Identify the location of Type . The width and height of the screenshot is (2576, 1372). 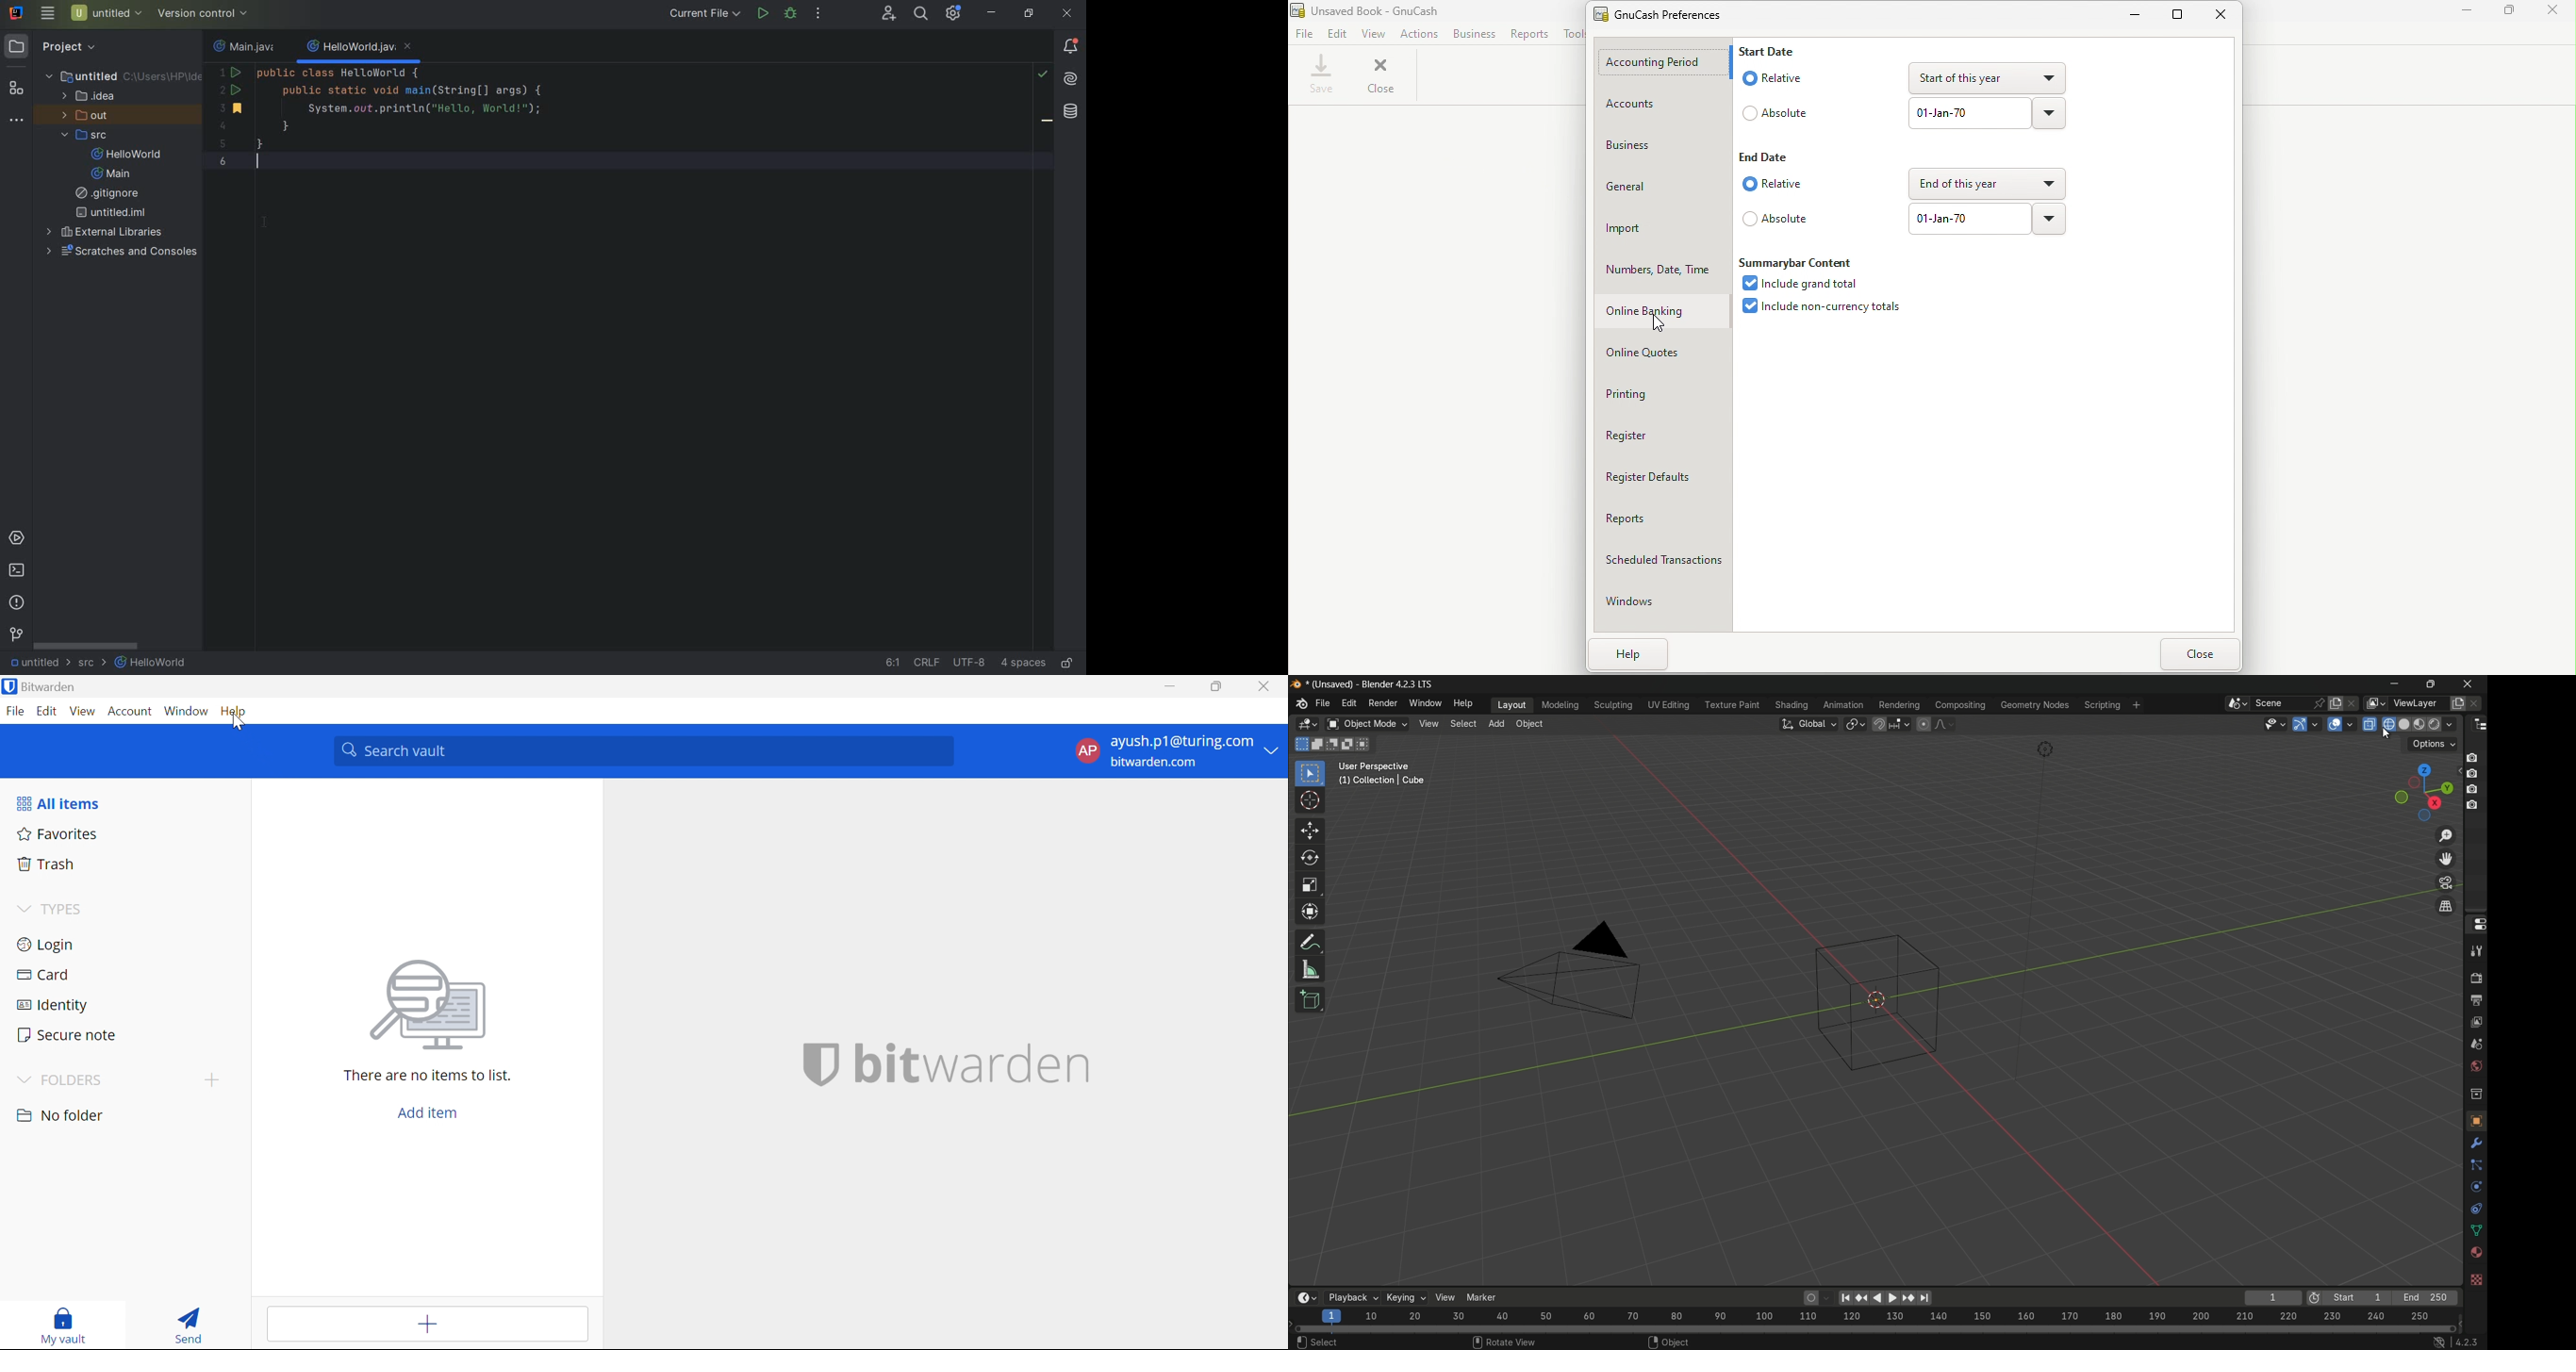
(1967, 220).